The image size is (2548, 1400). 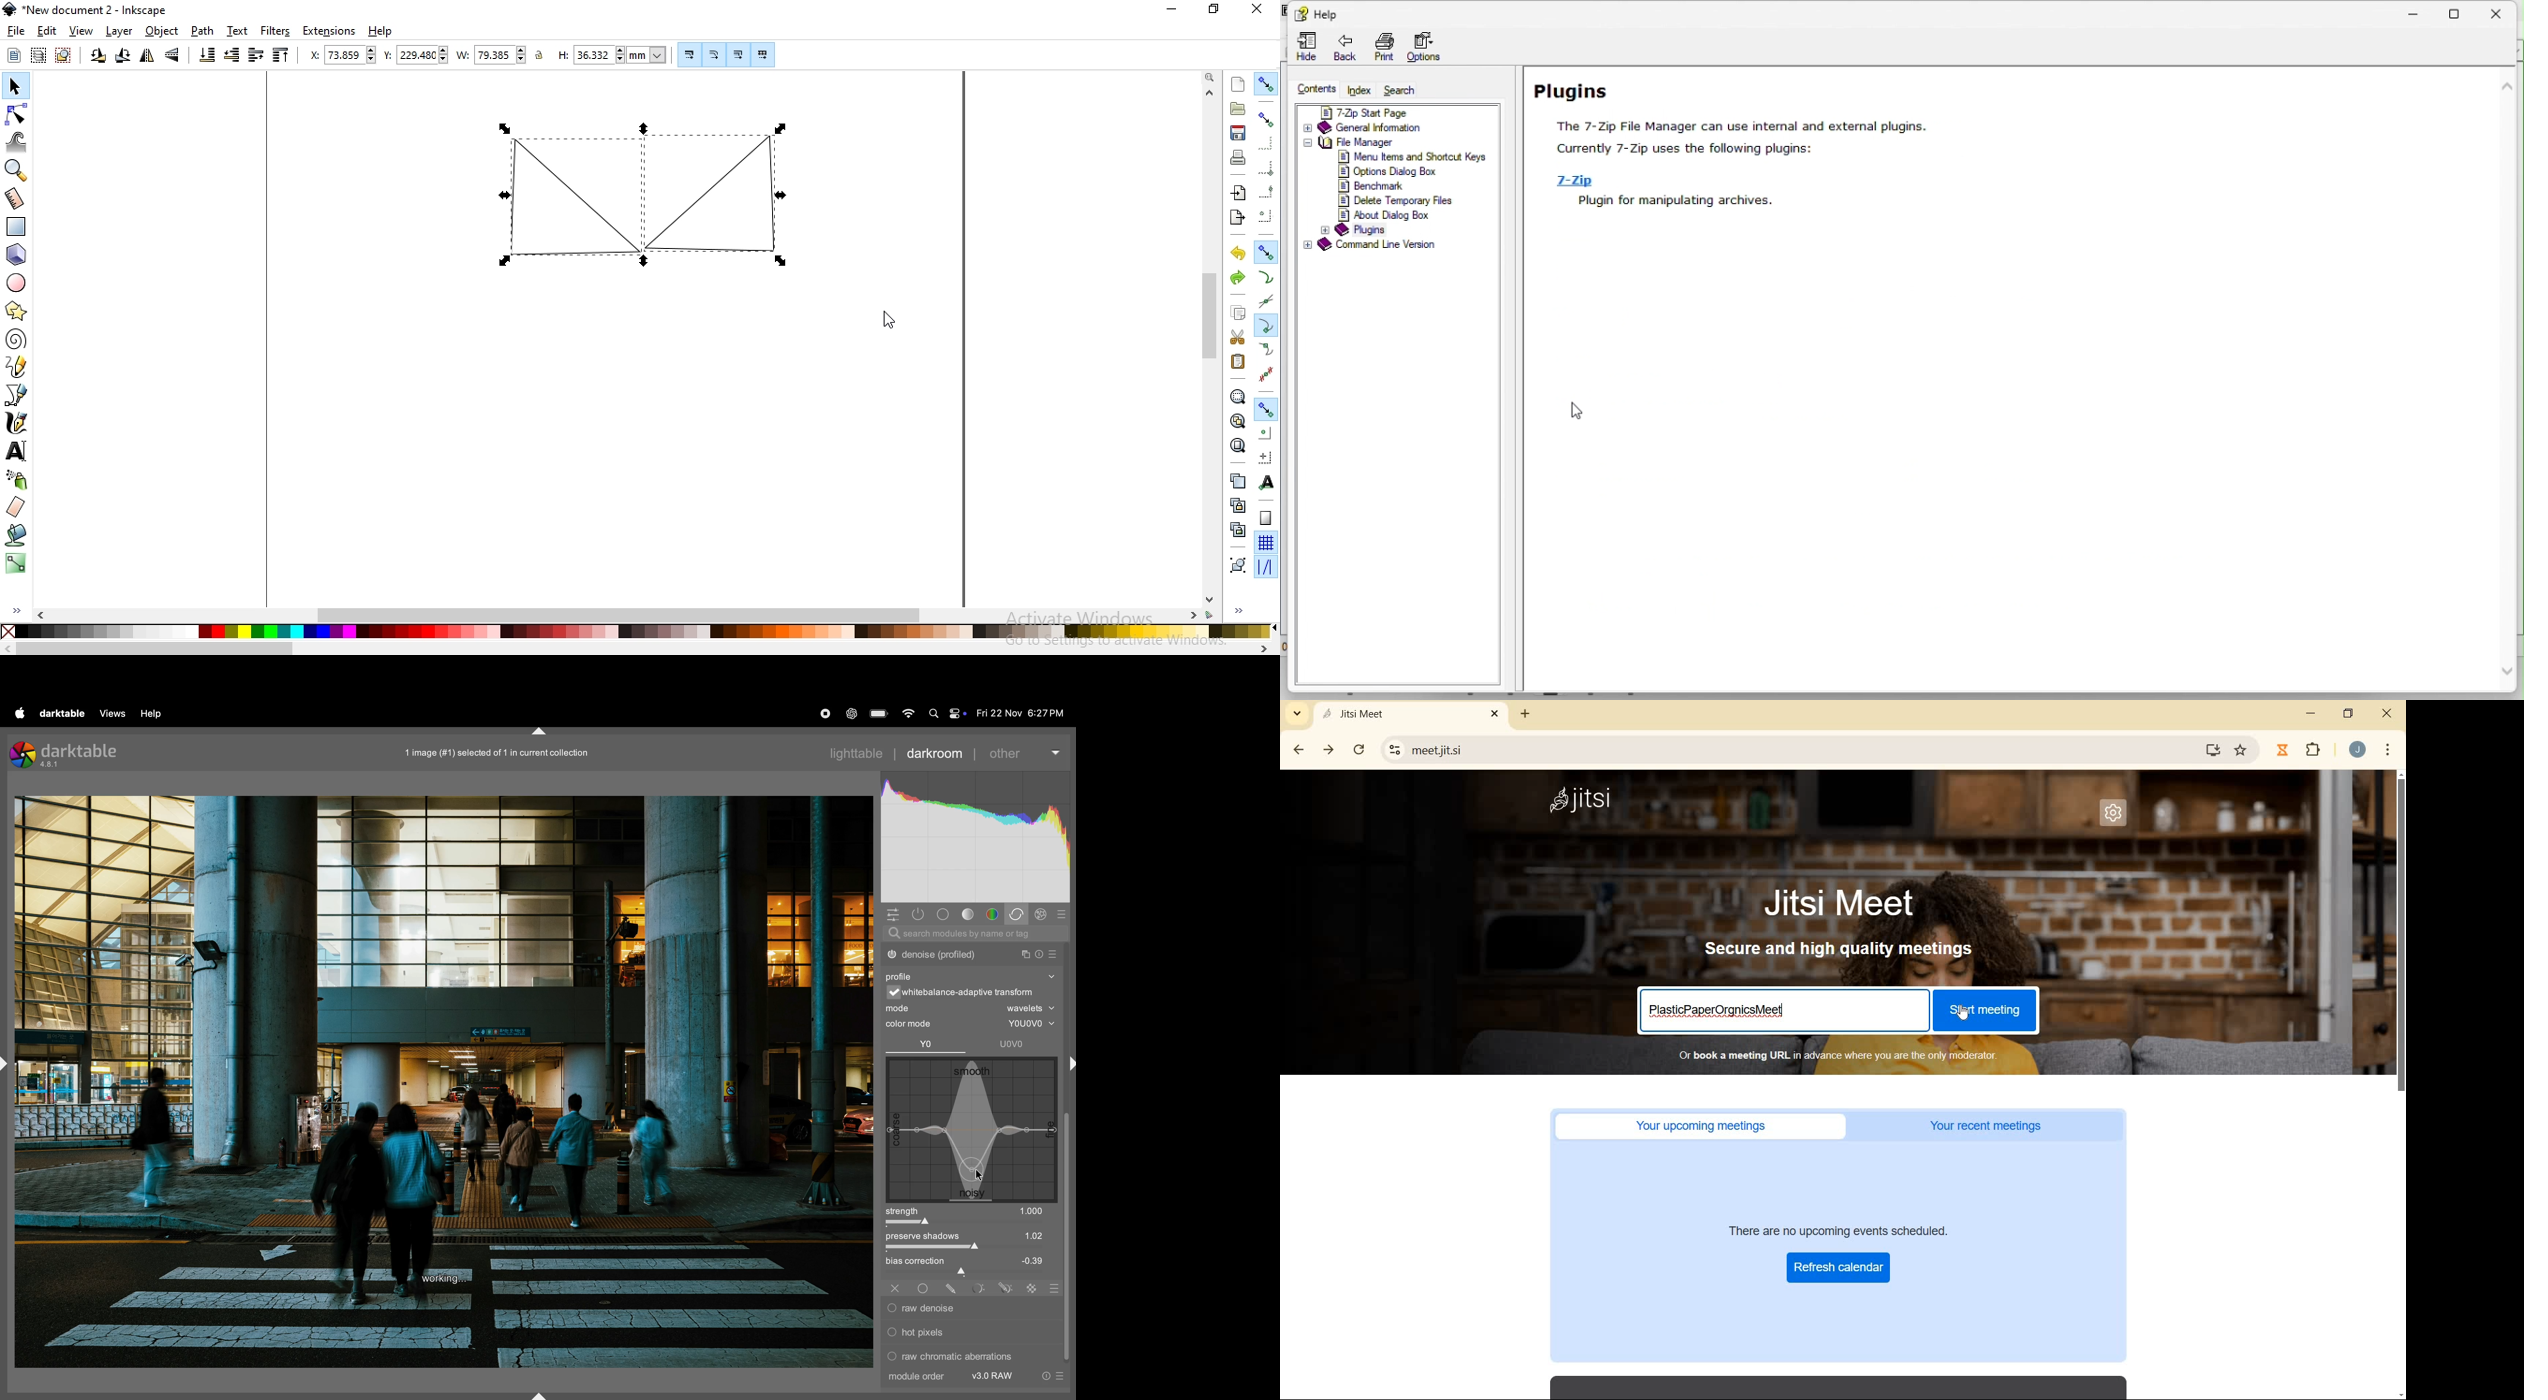 What do you see at coordinates (612, 54) in the screenshot?
I see `height of selection` at bounding box center [612, 54].